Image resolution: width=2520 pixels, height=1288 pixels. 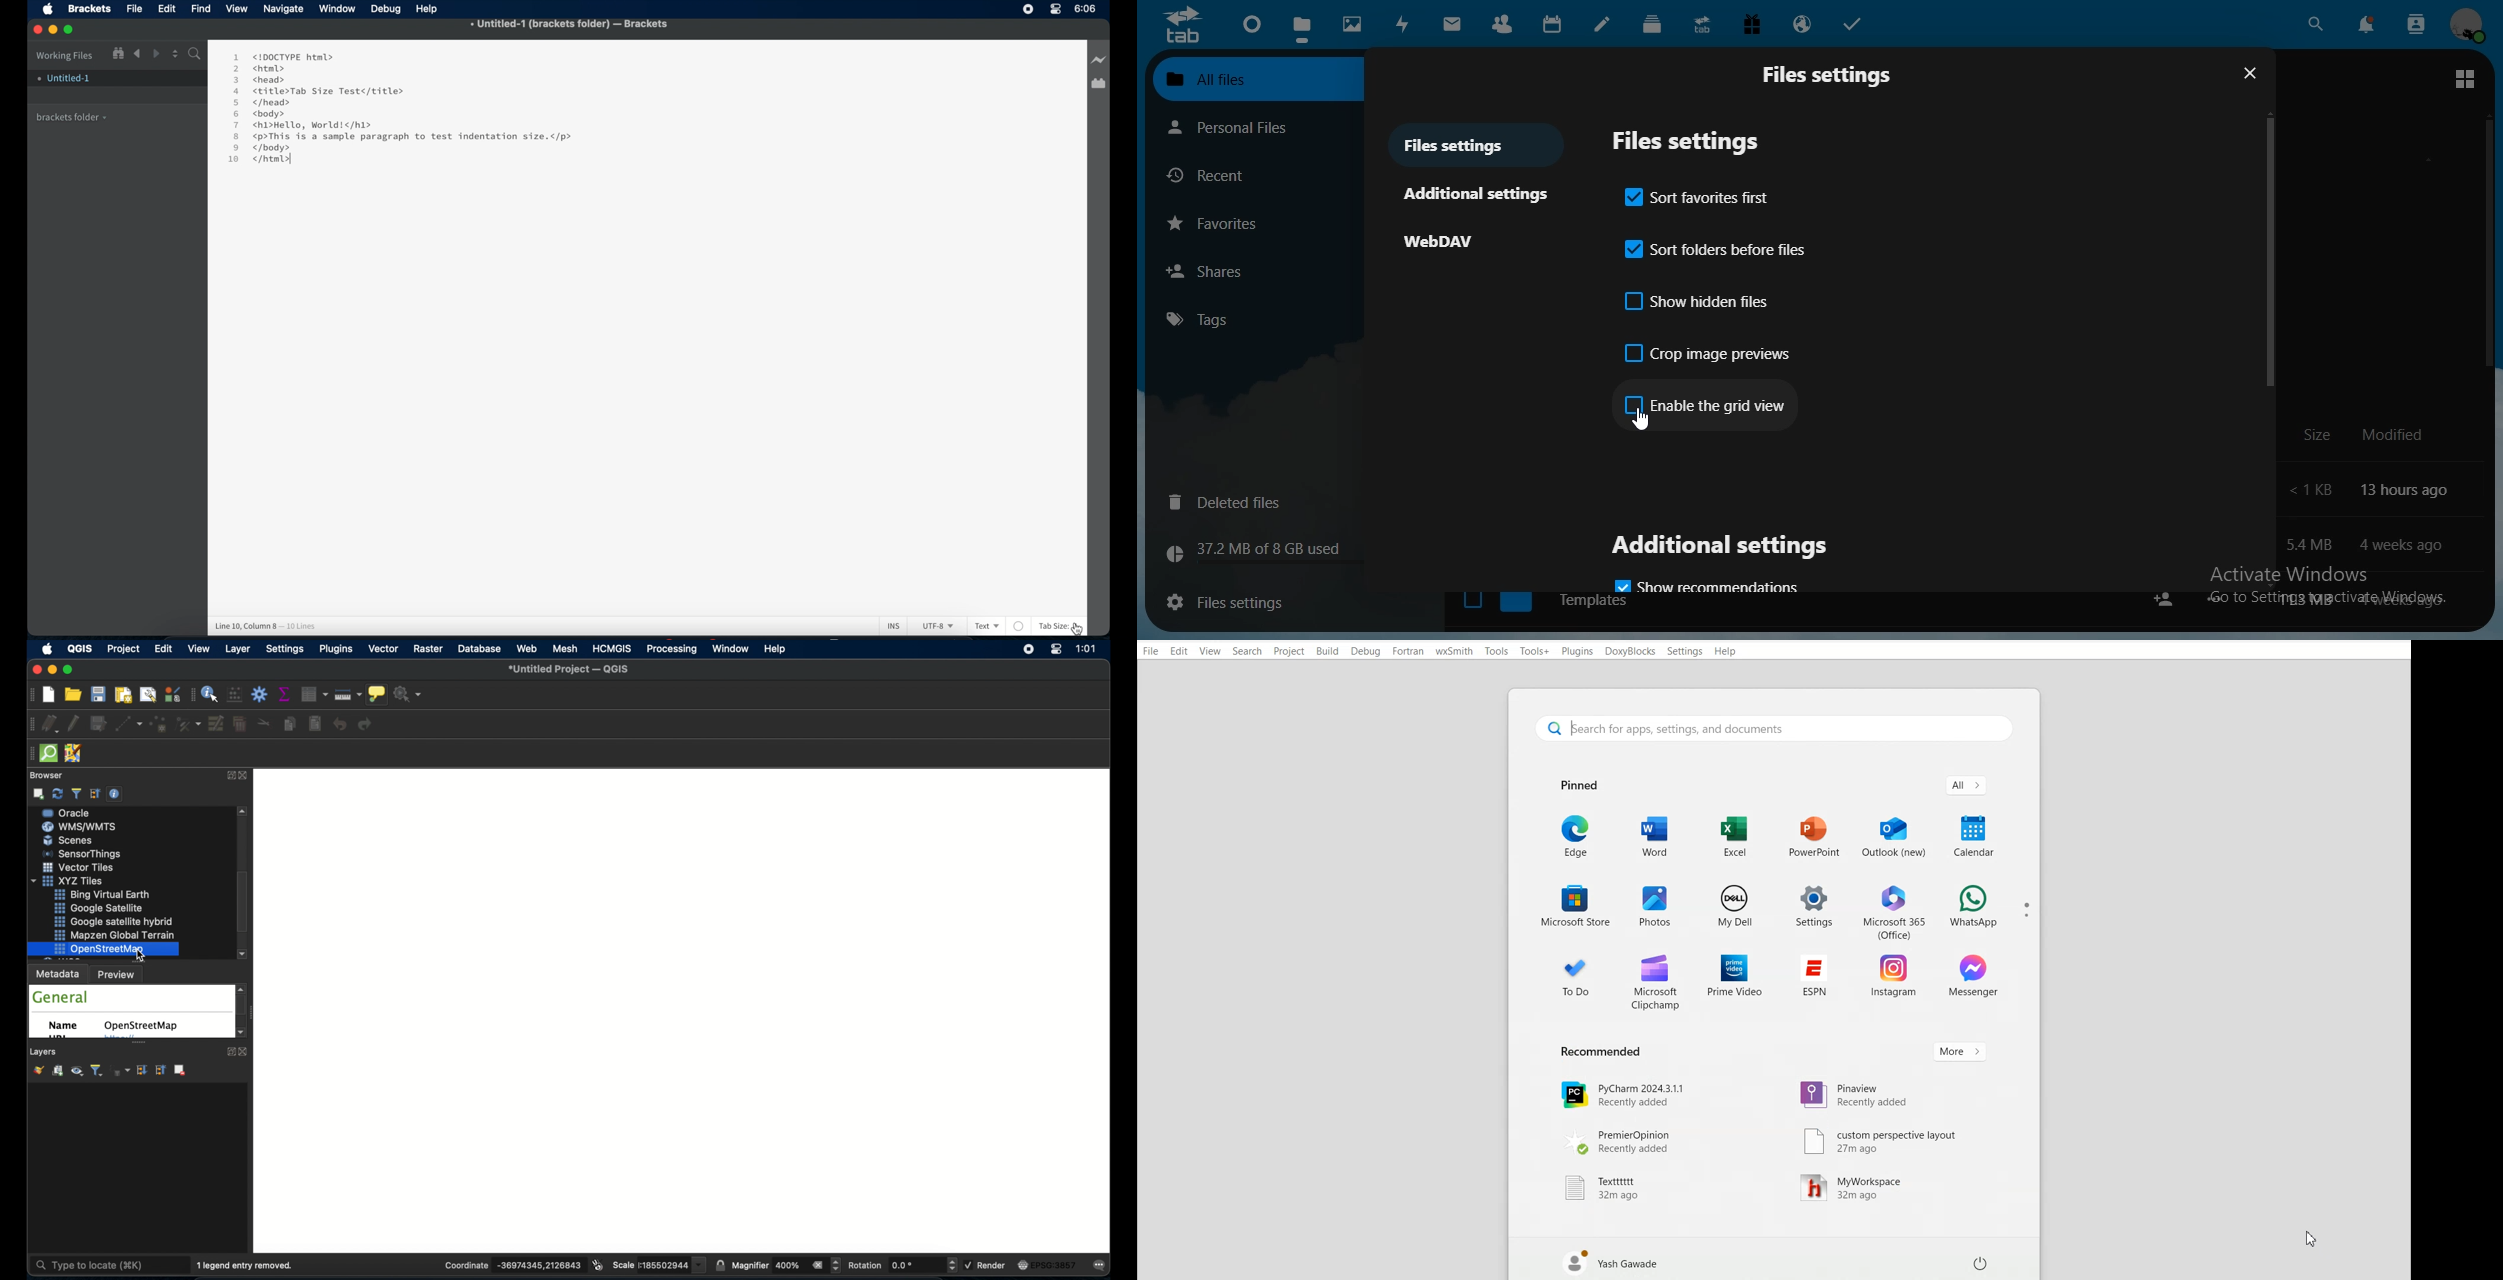 What do you see at coordinates (339, 9) in the screenshot?
I see `Window` at bounding box center [339, 9].